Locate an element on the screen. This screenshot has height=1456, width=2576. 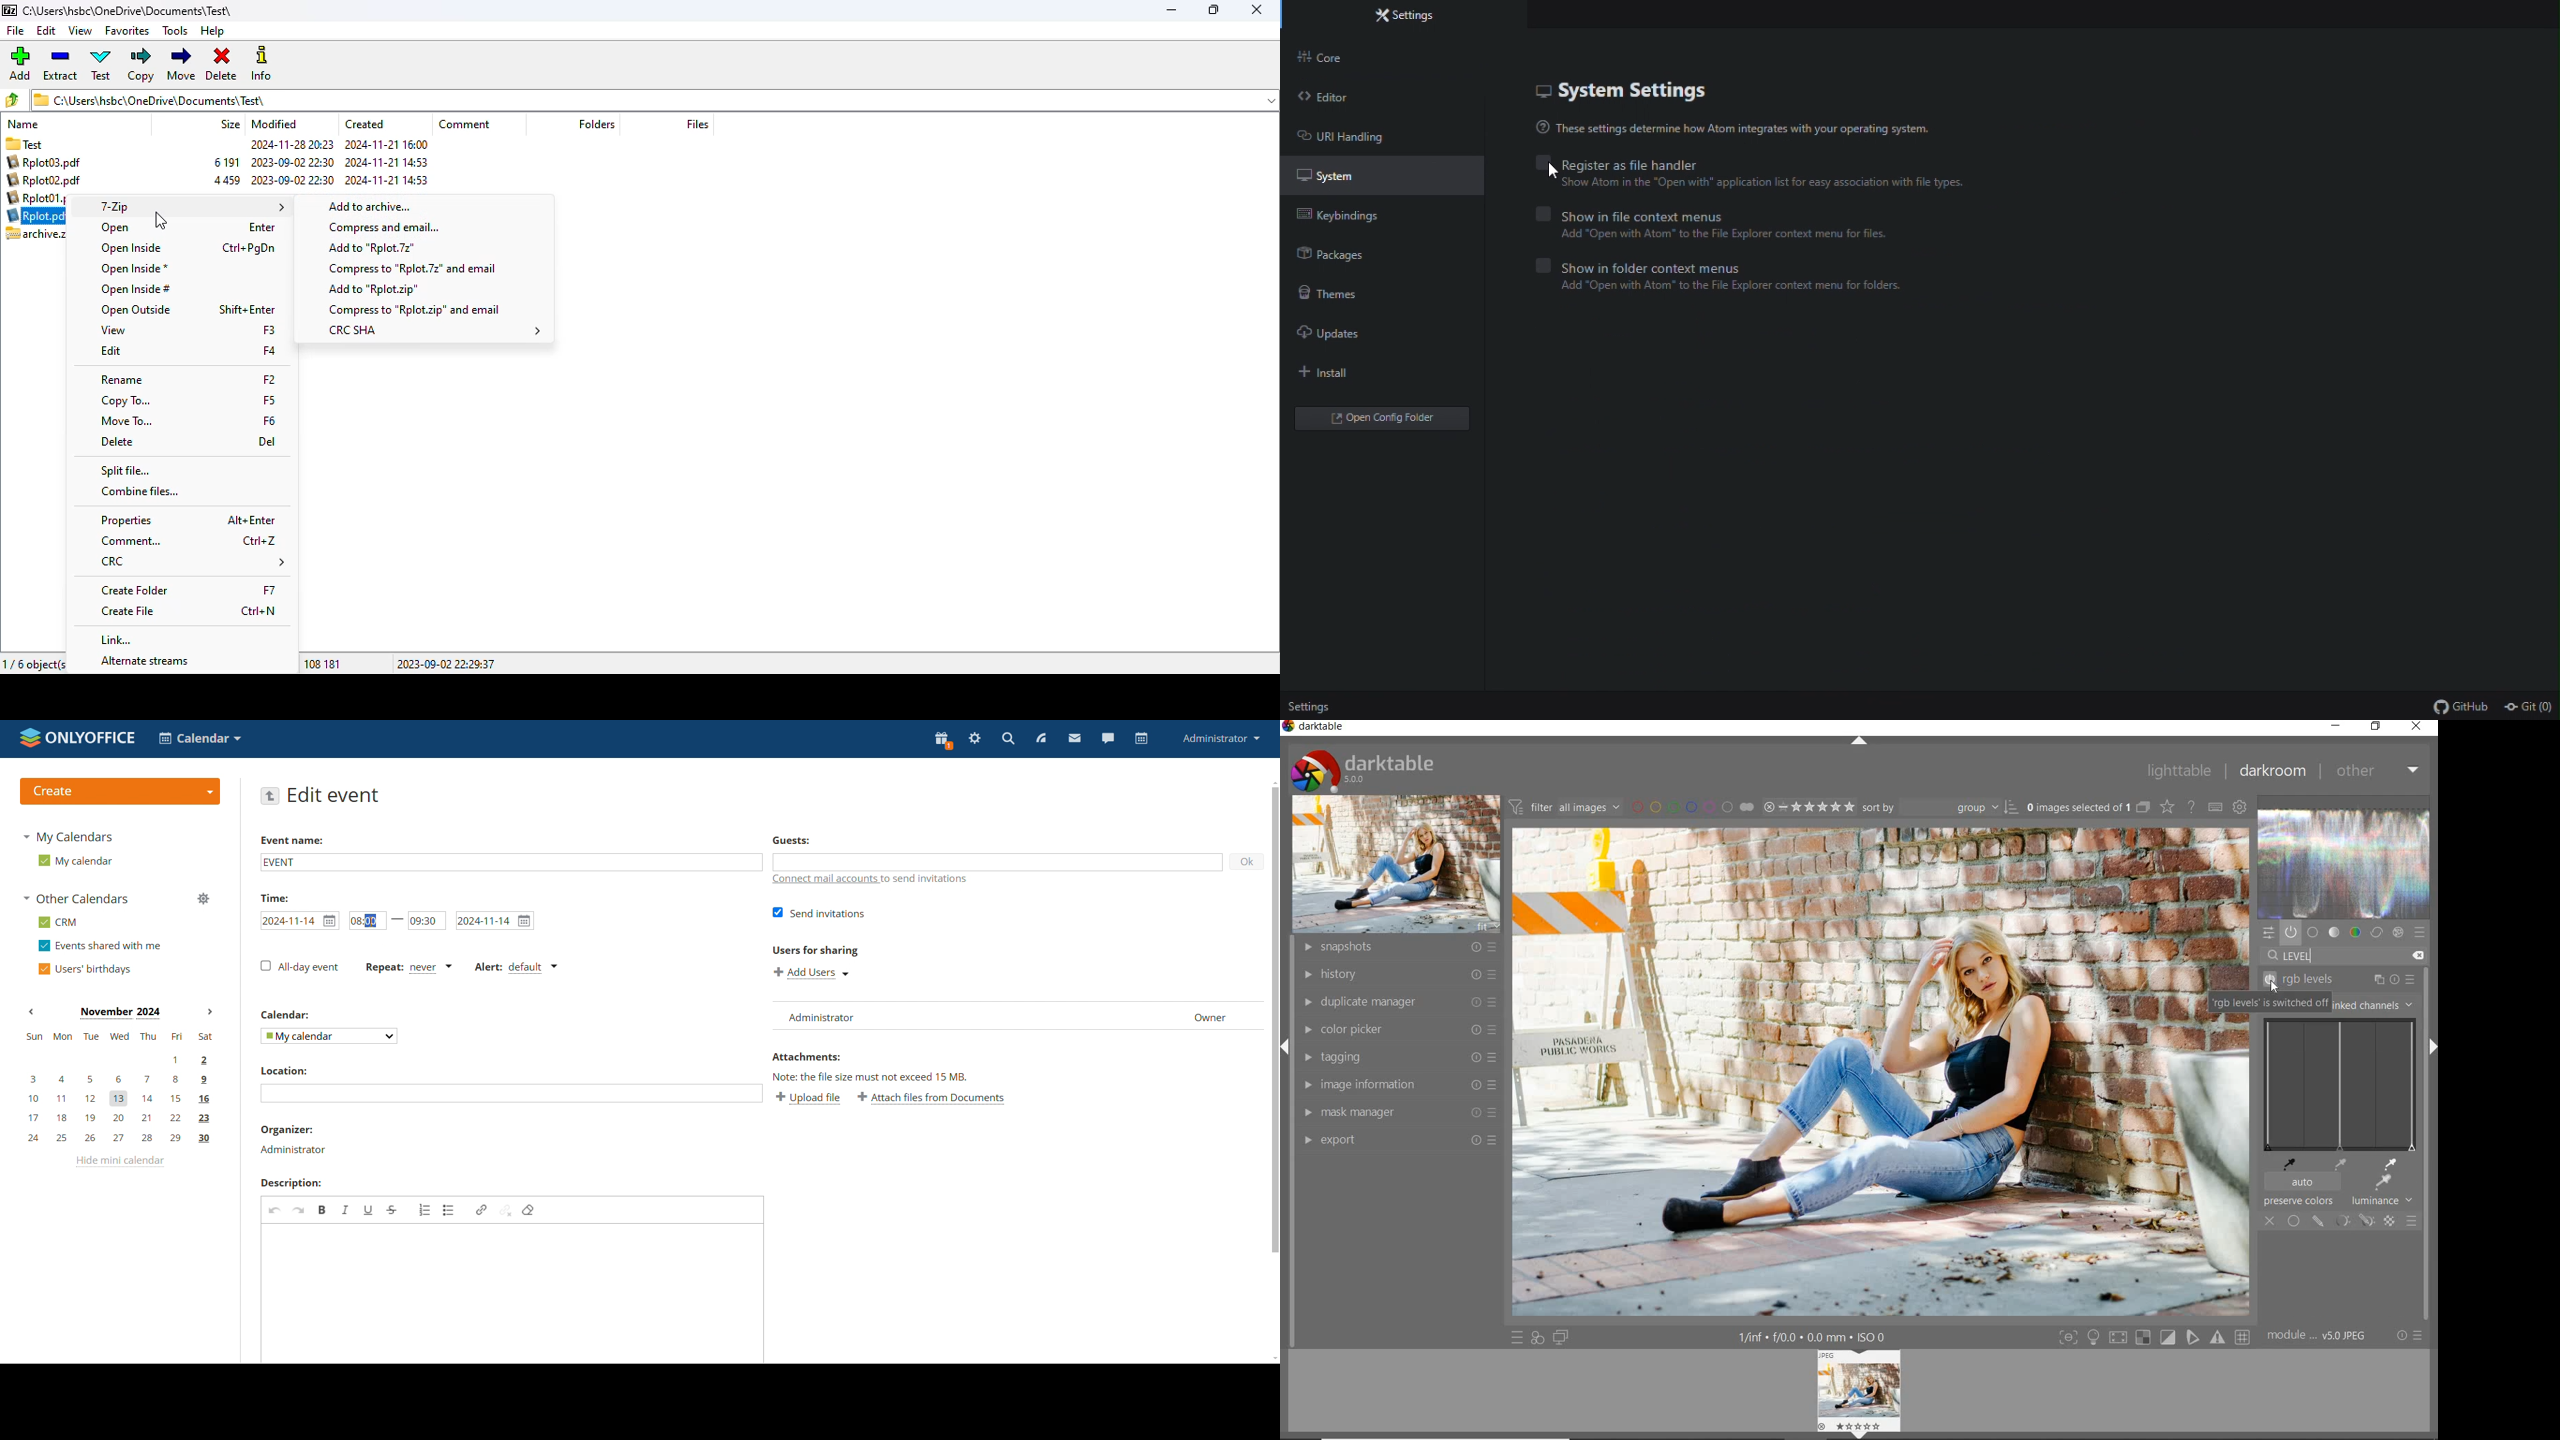
Sort is located at coordinates (1941, 808).